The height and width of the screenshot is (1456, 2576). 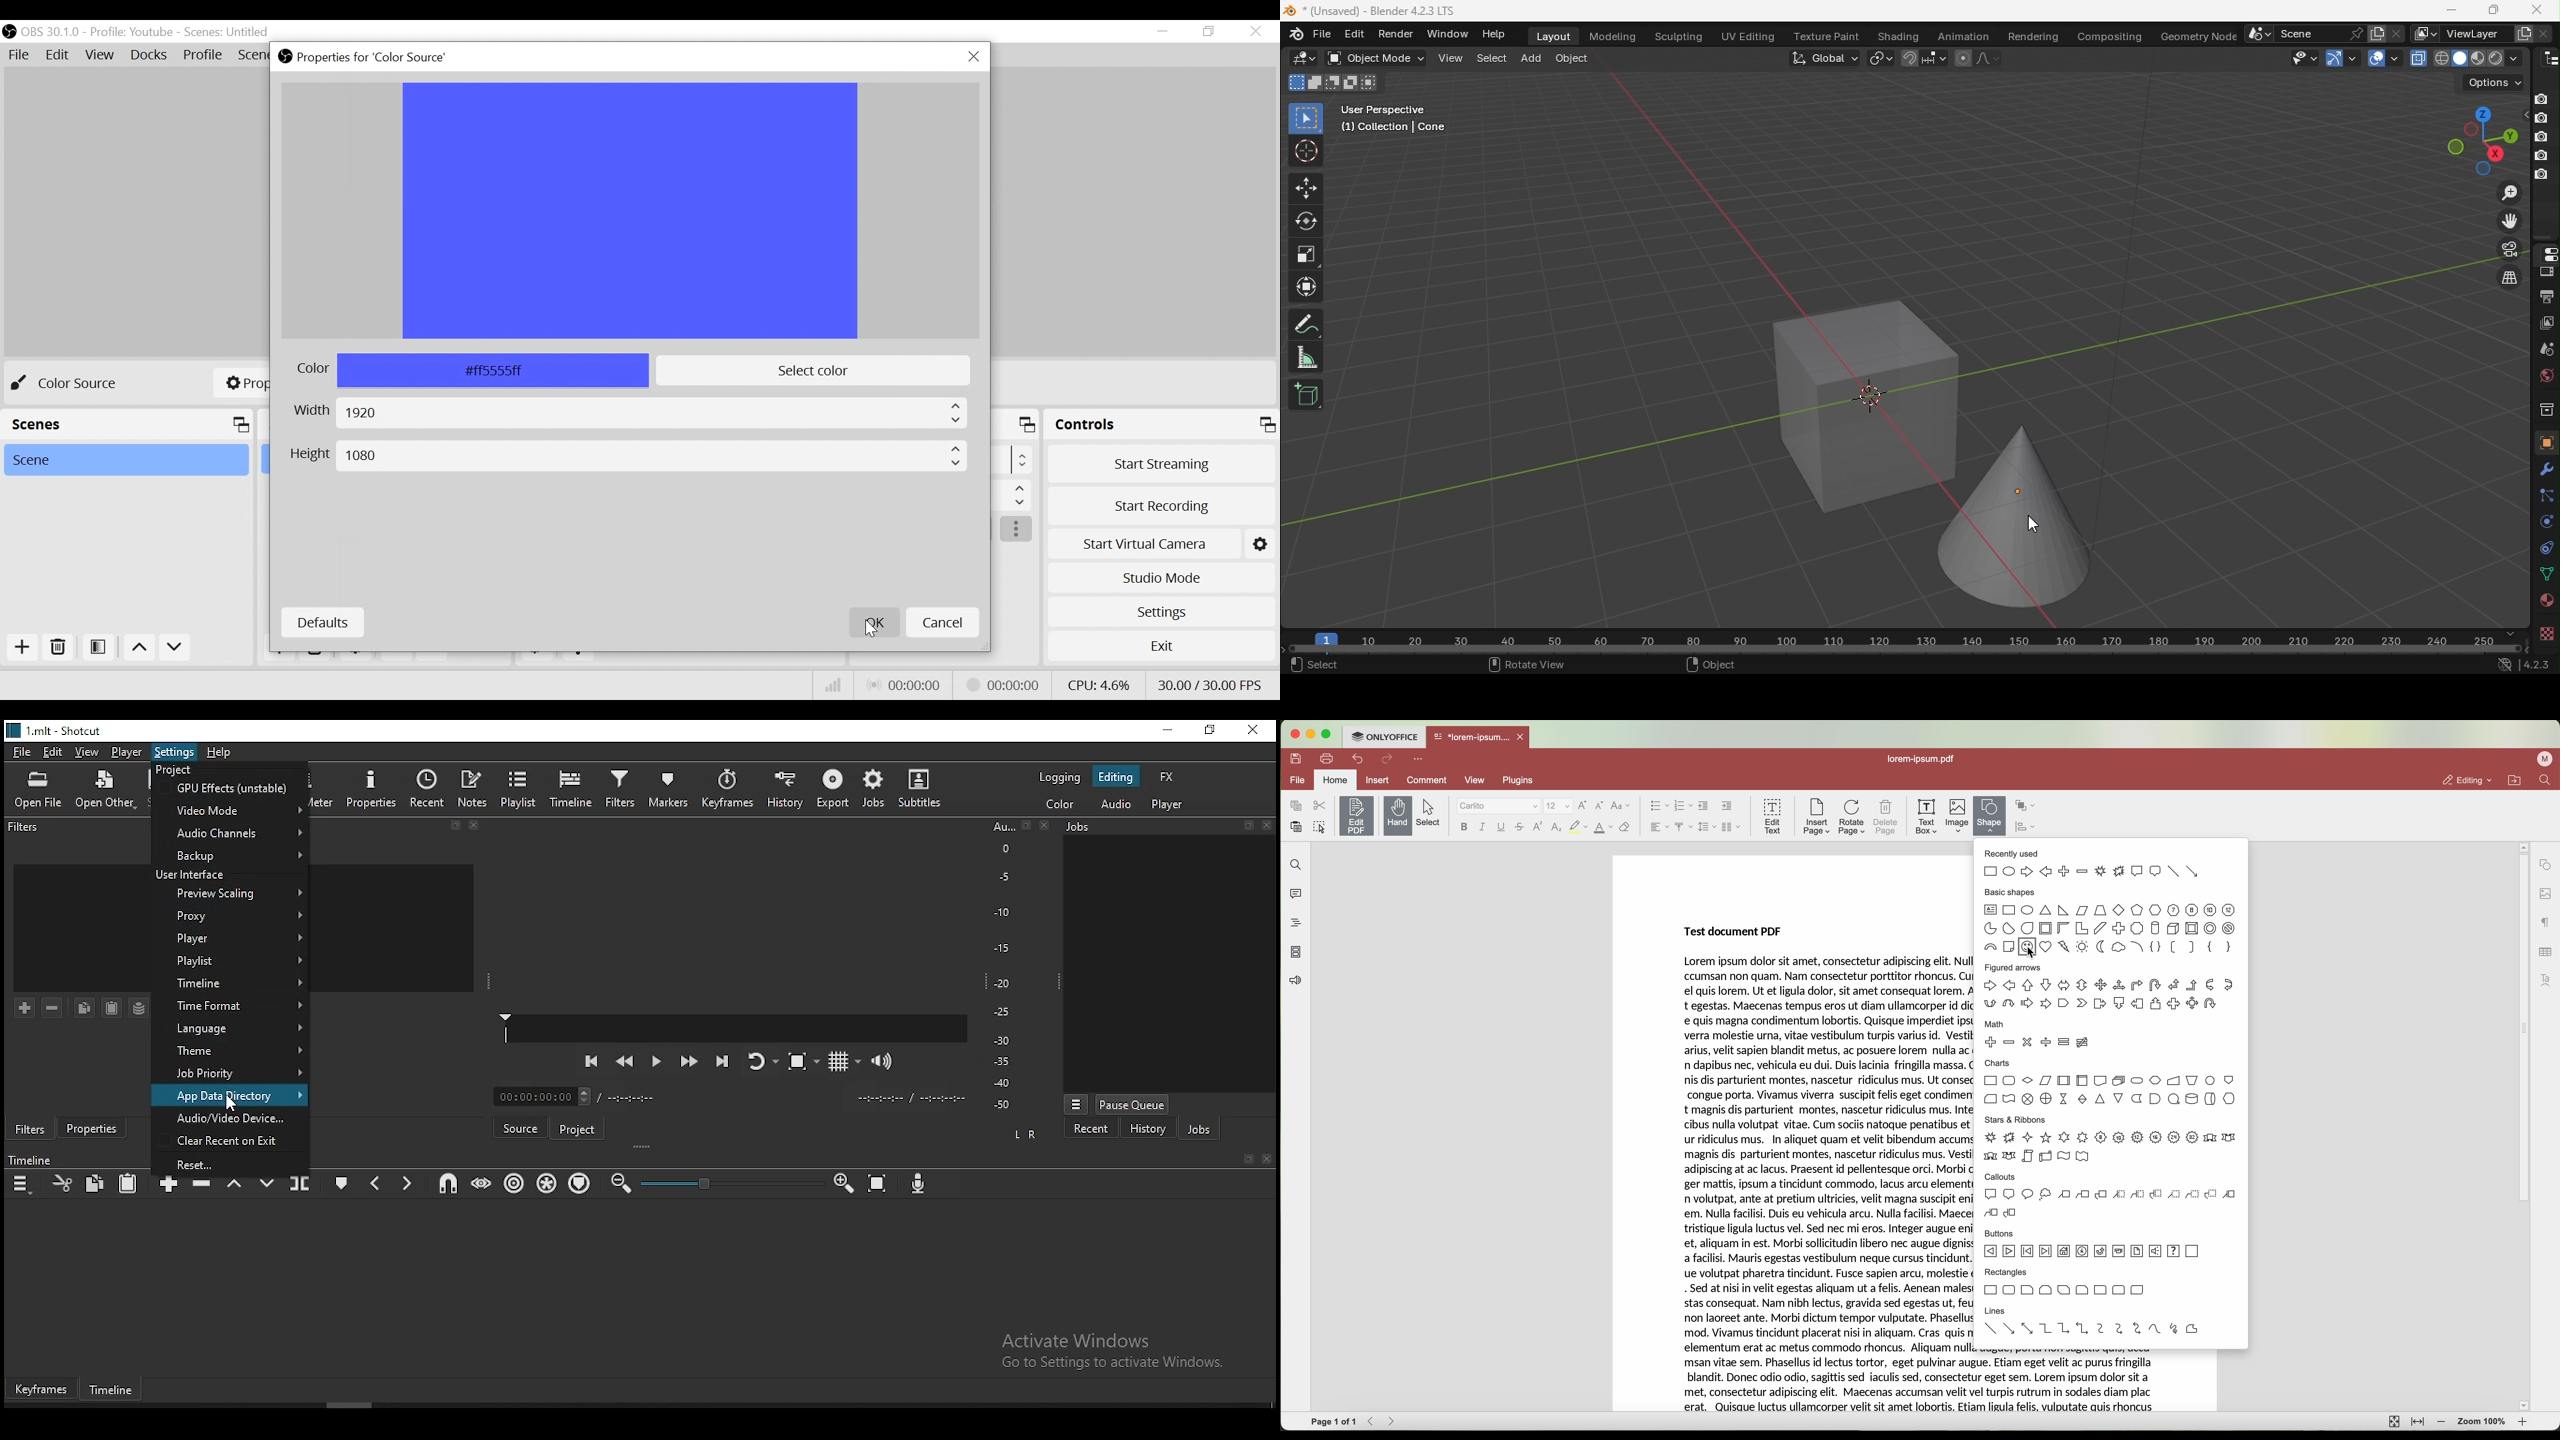 I want to click on Add, so click(x=23, y=647).